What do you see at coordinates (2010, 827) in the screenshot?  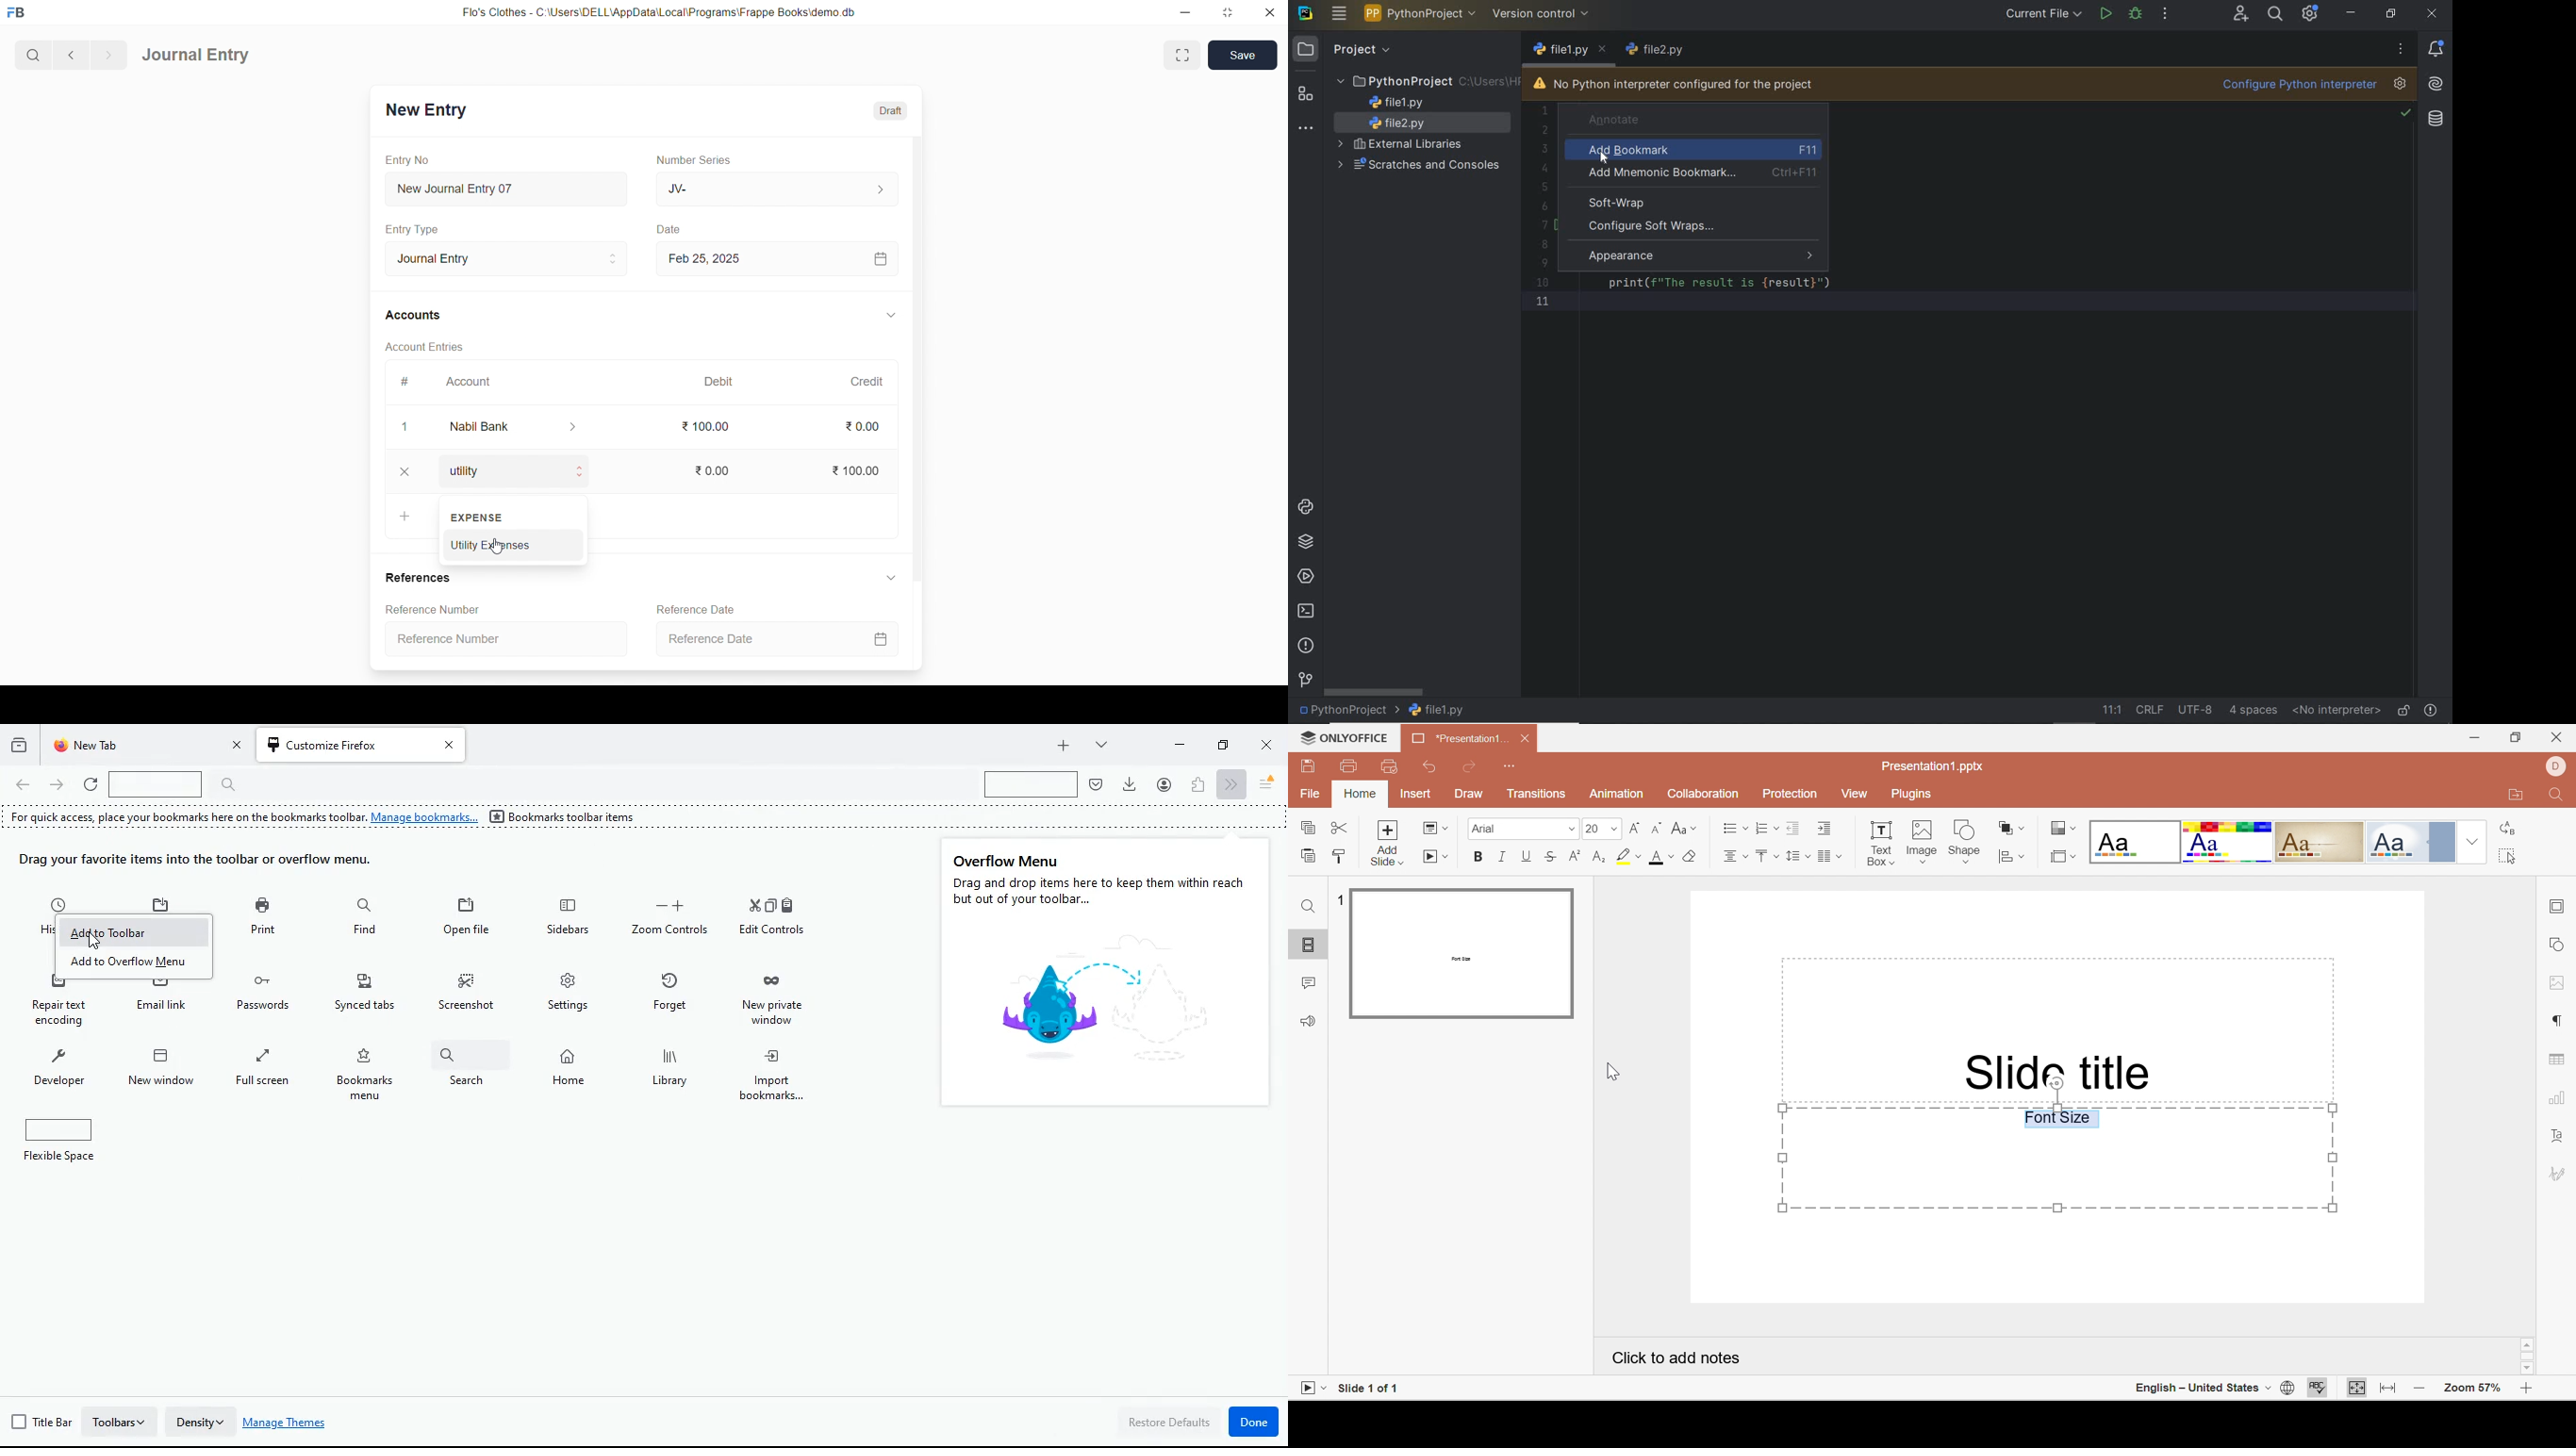 I see `Arrange shape` at bounding box center [2010, 827].